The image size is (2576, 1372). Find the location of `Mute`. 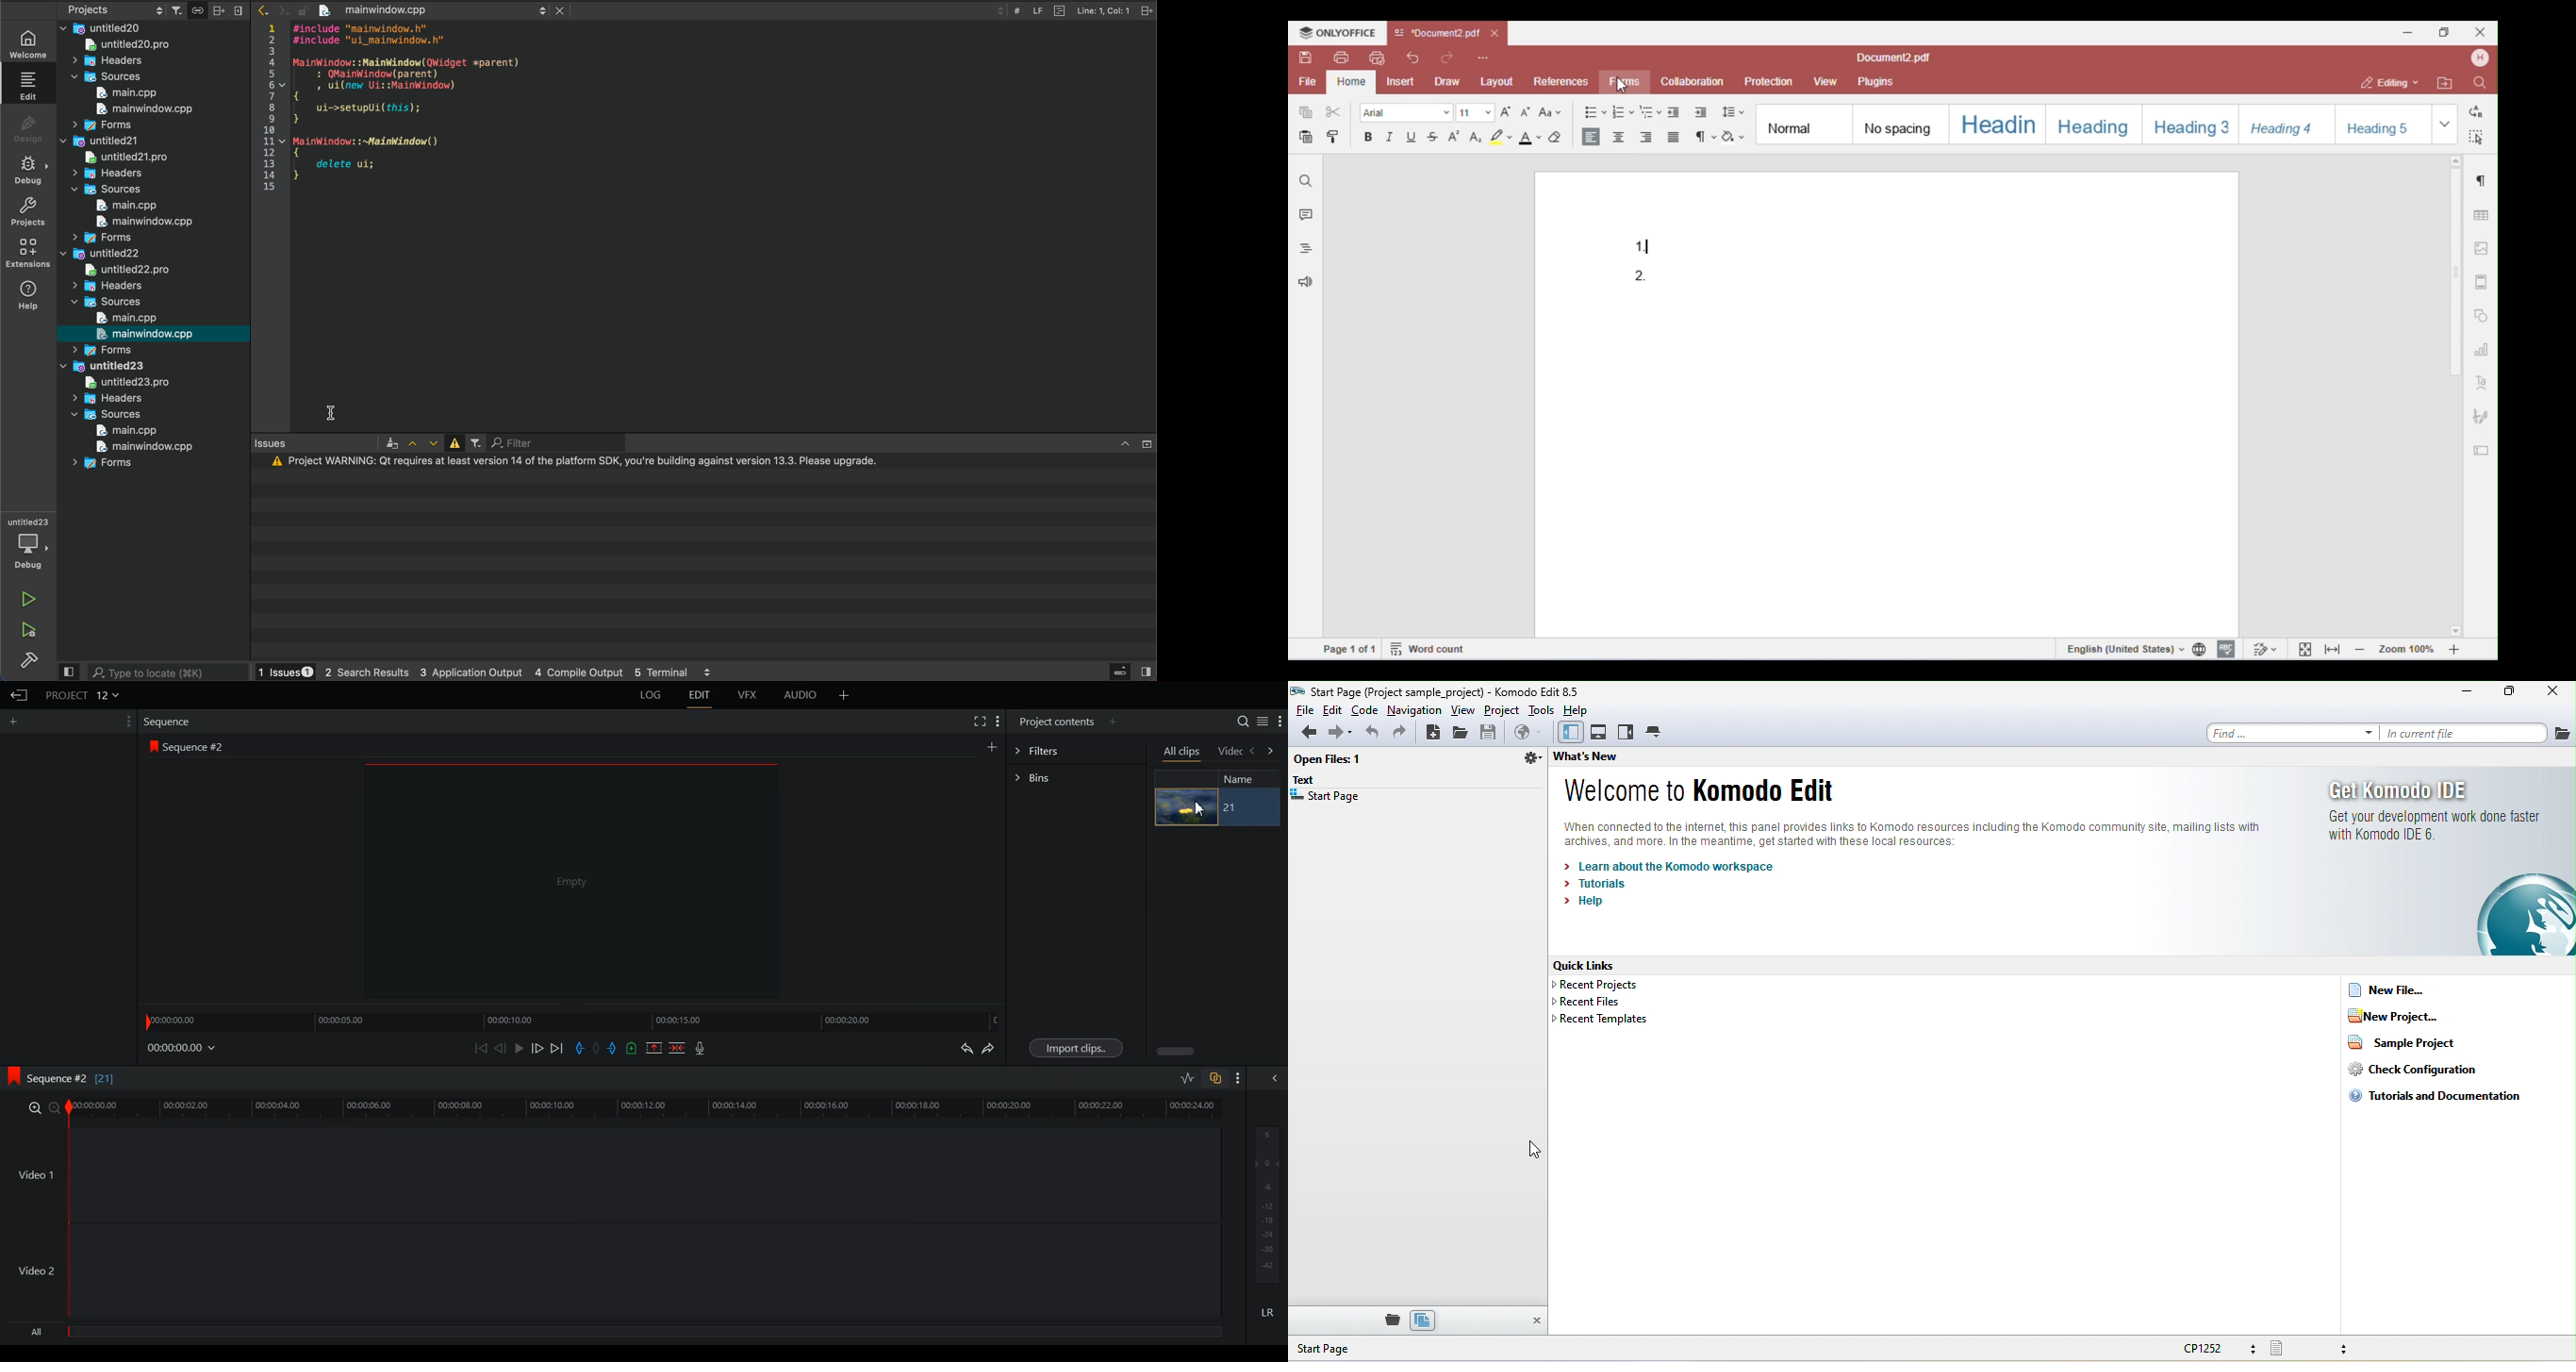

Mute is located at coordinates (1268, 1312).